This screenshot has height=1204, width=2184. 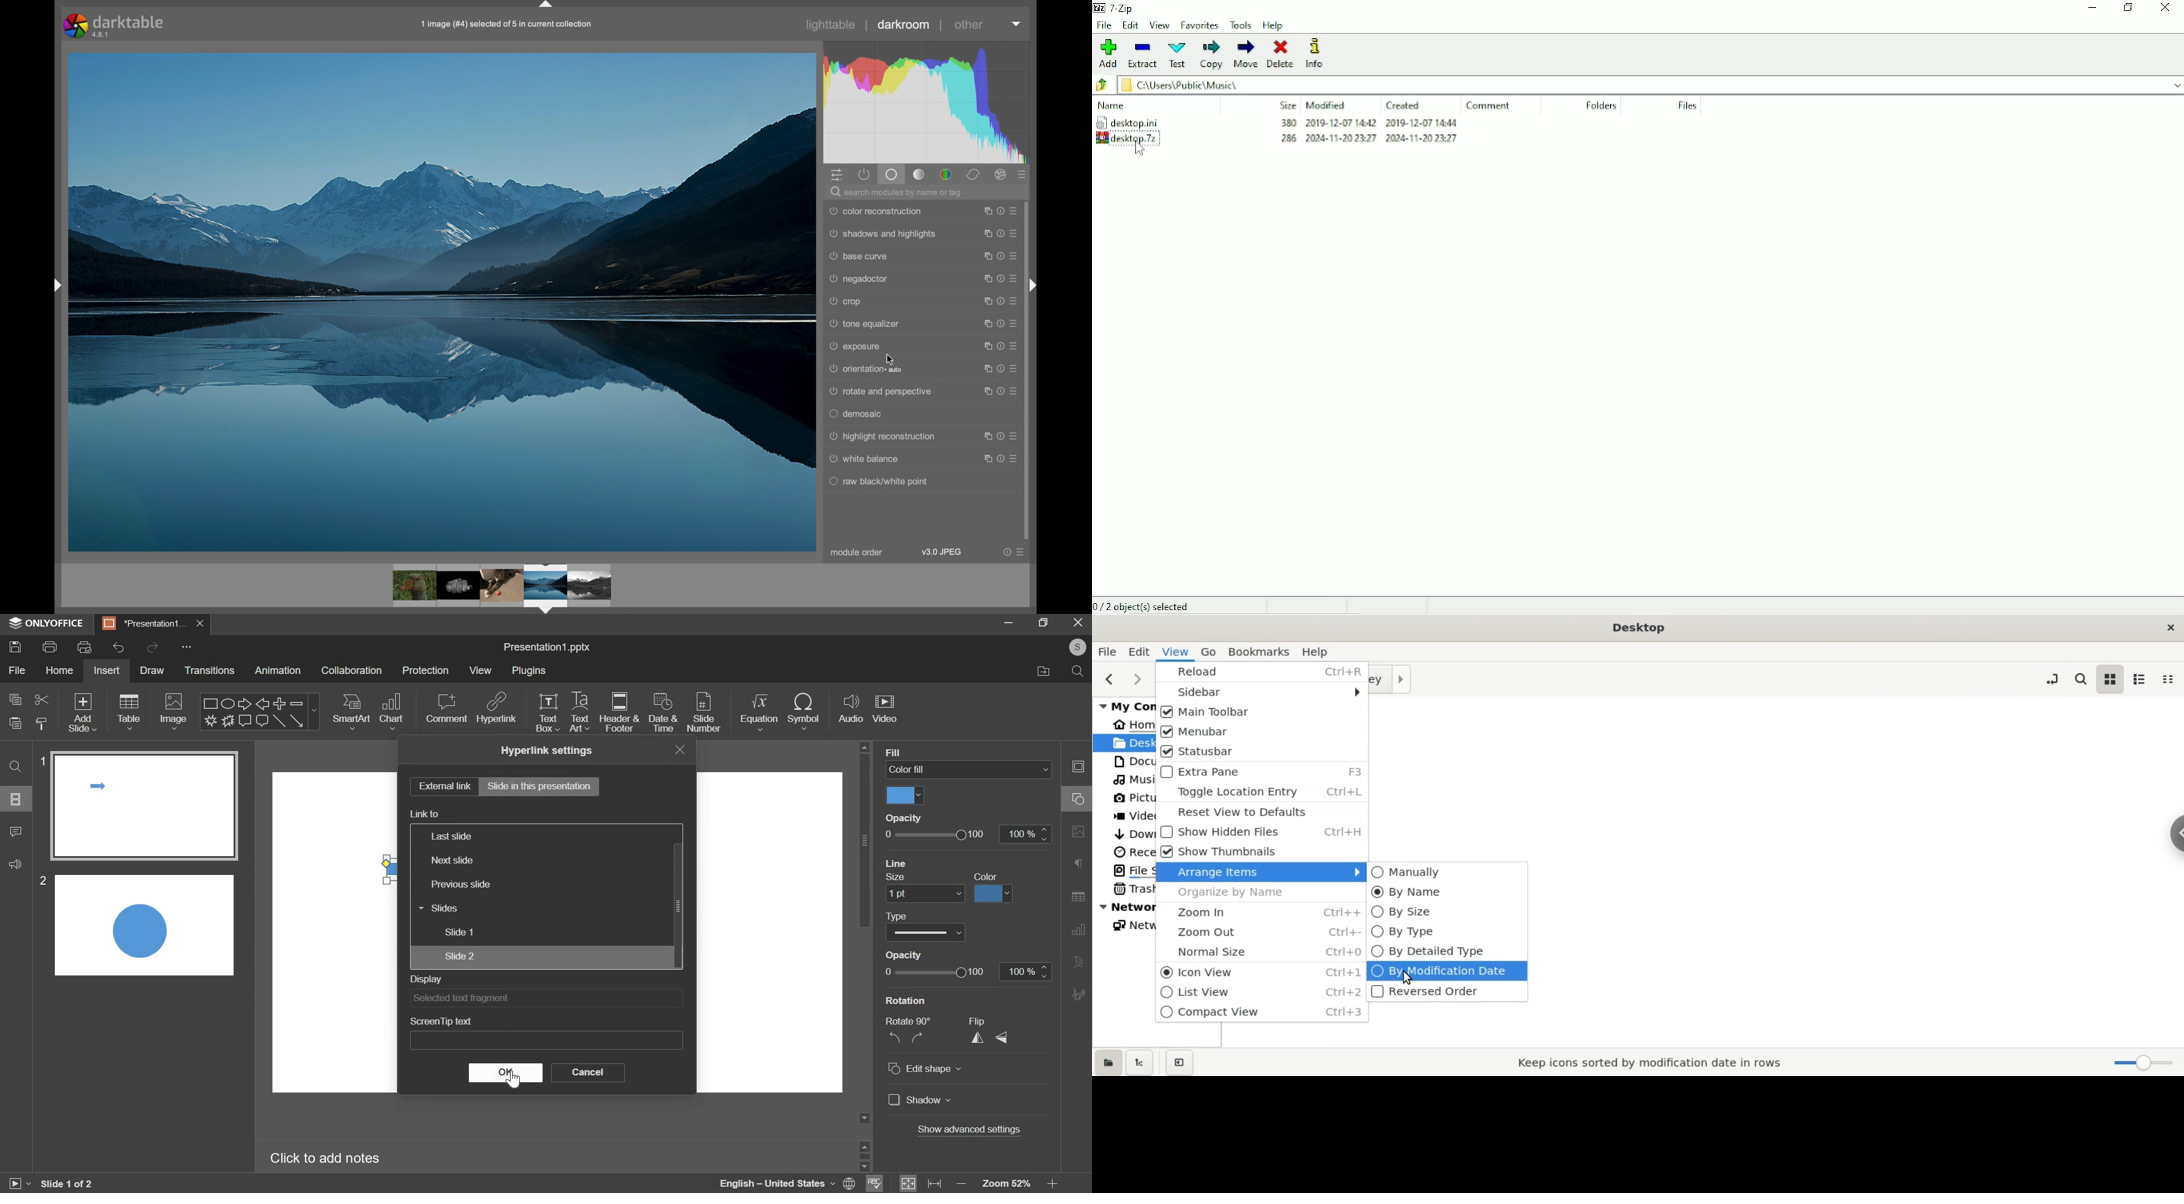 What do you see at coordinates (1410, 977) in the screenshot?
I see `cursor` at bounding box center [1410, 977].